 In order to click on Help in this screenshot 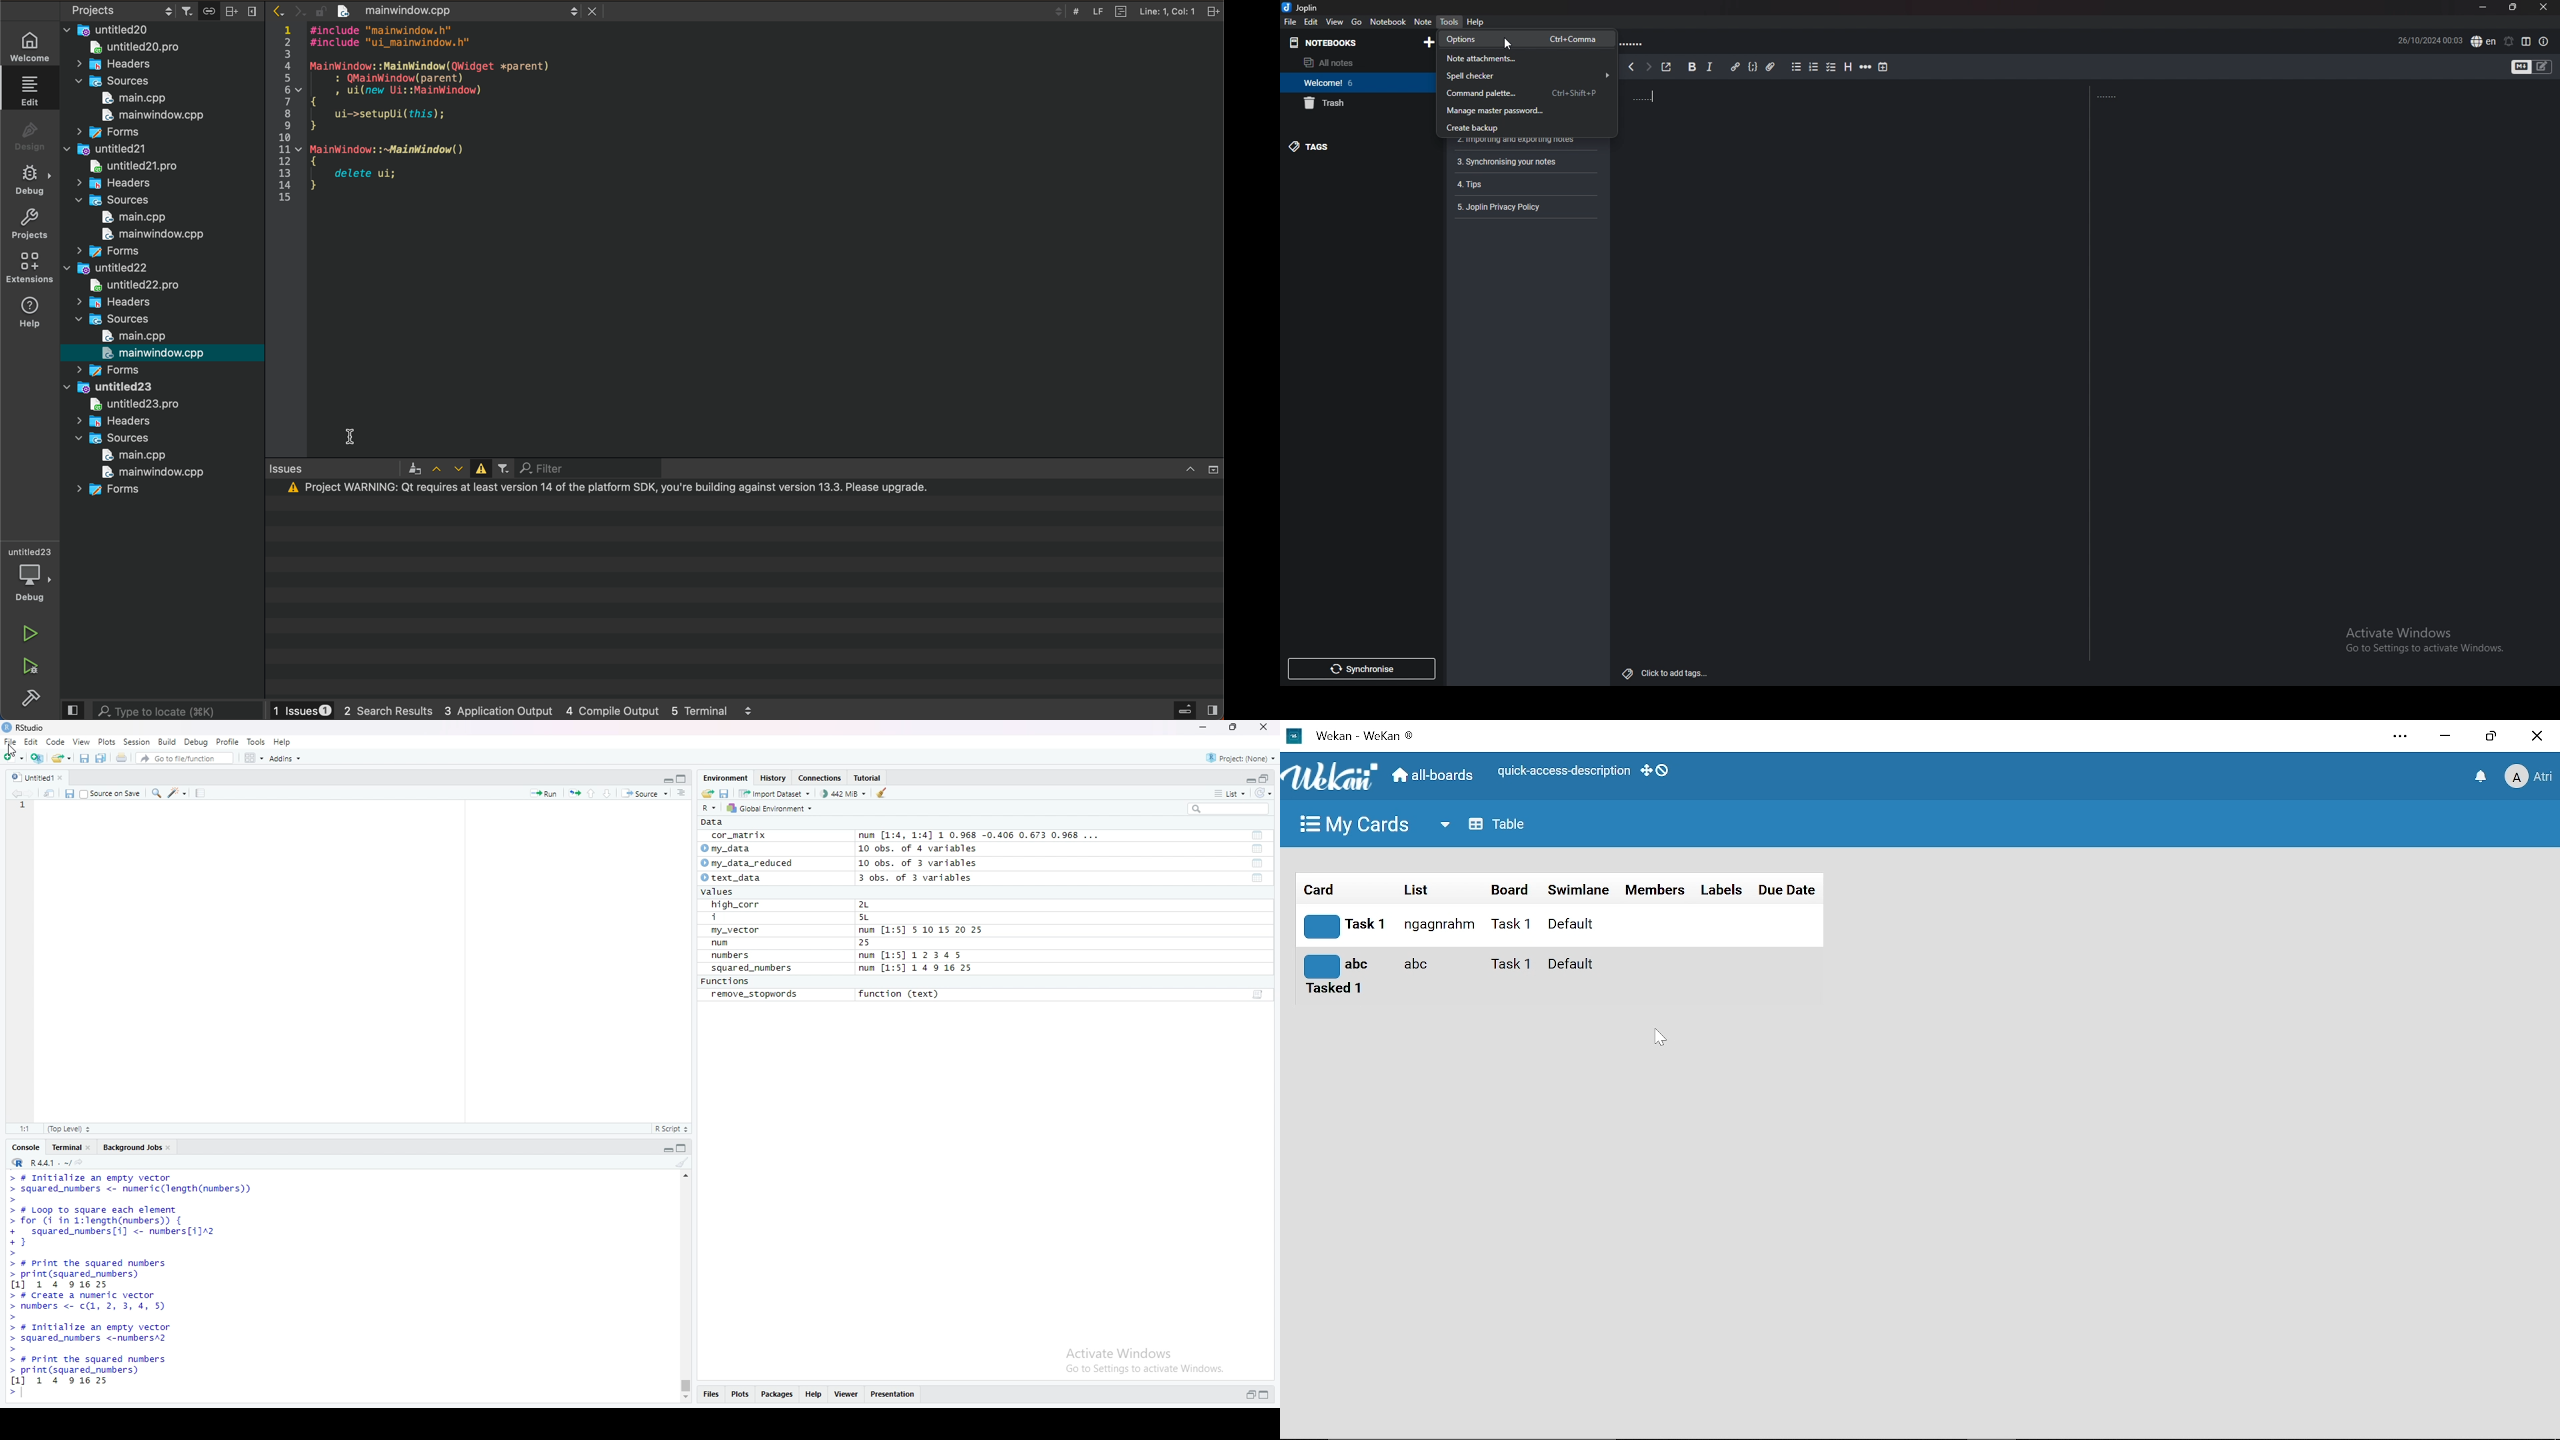, I will do `click(281, 741)`.